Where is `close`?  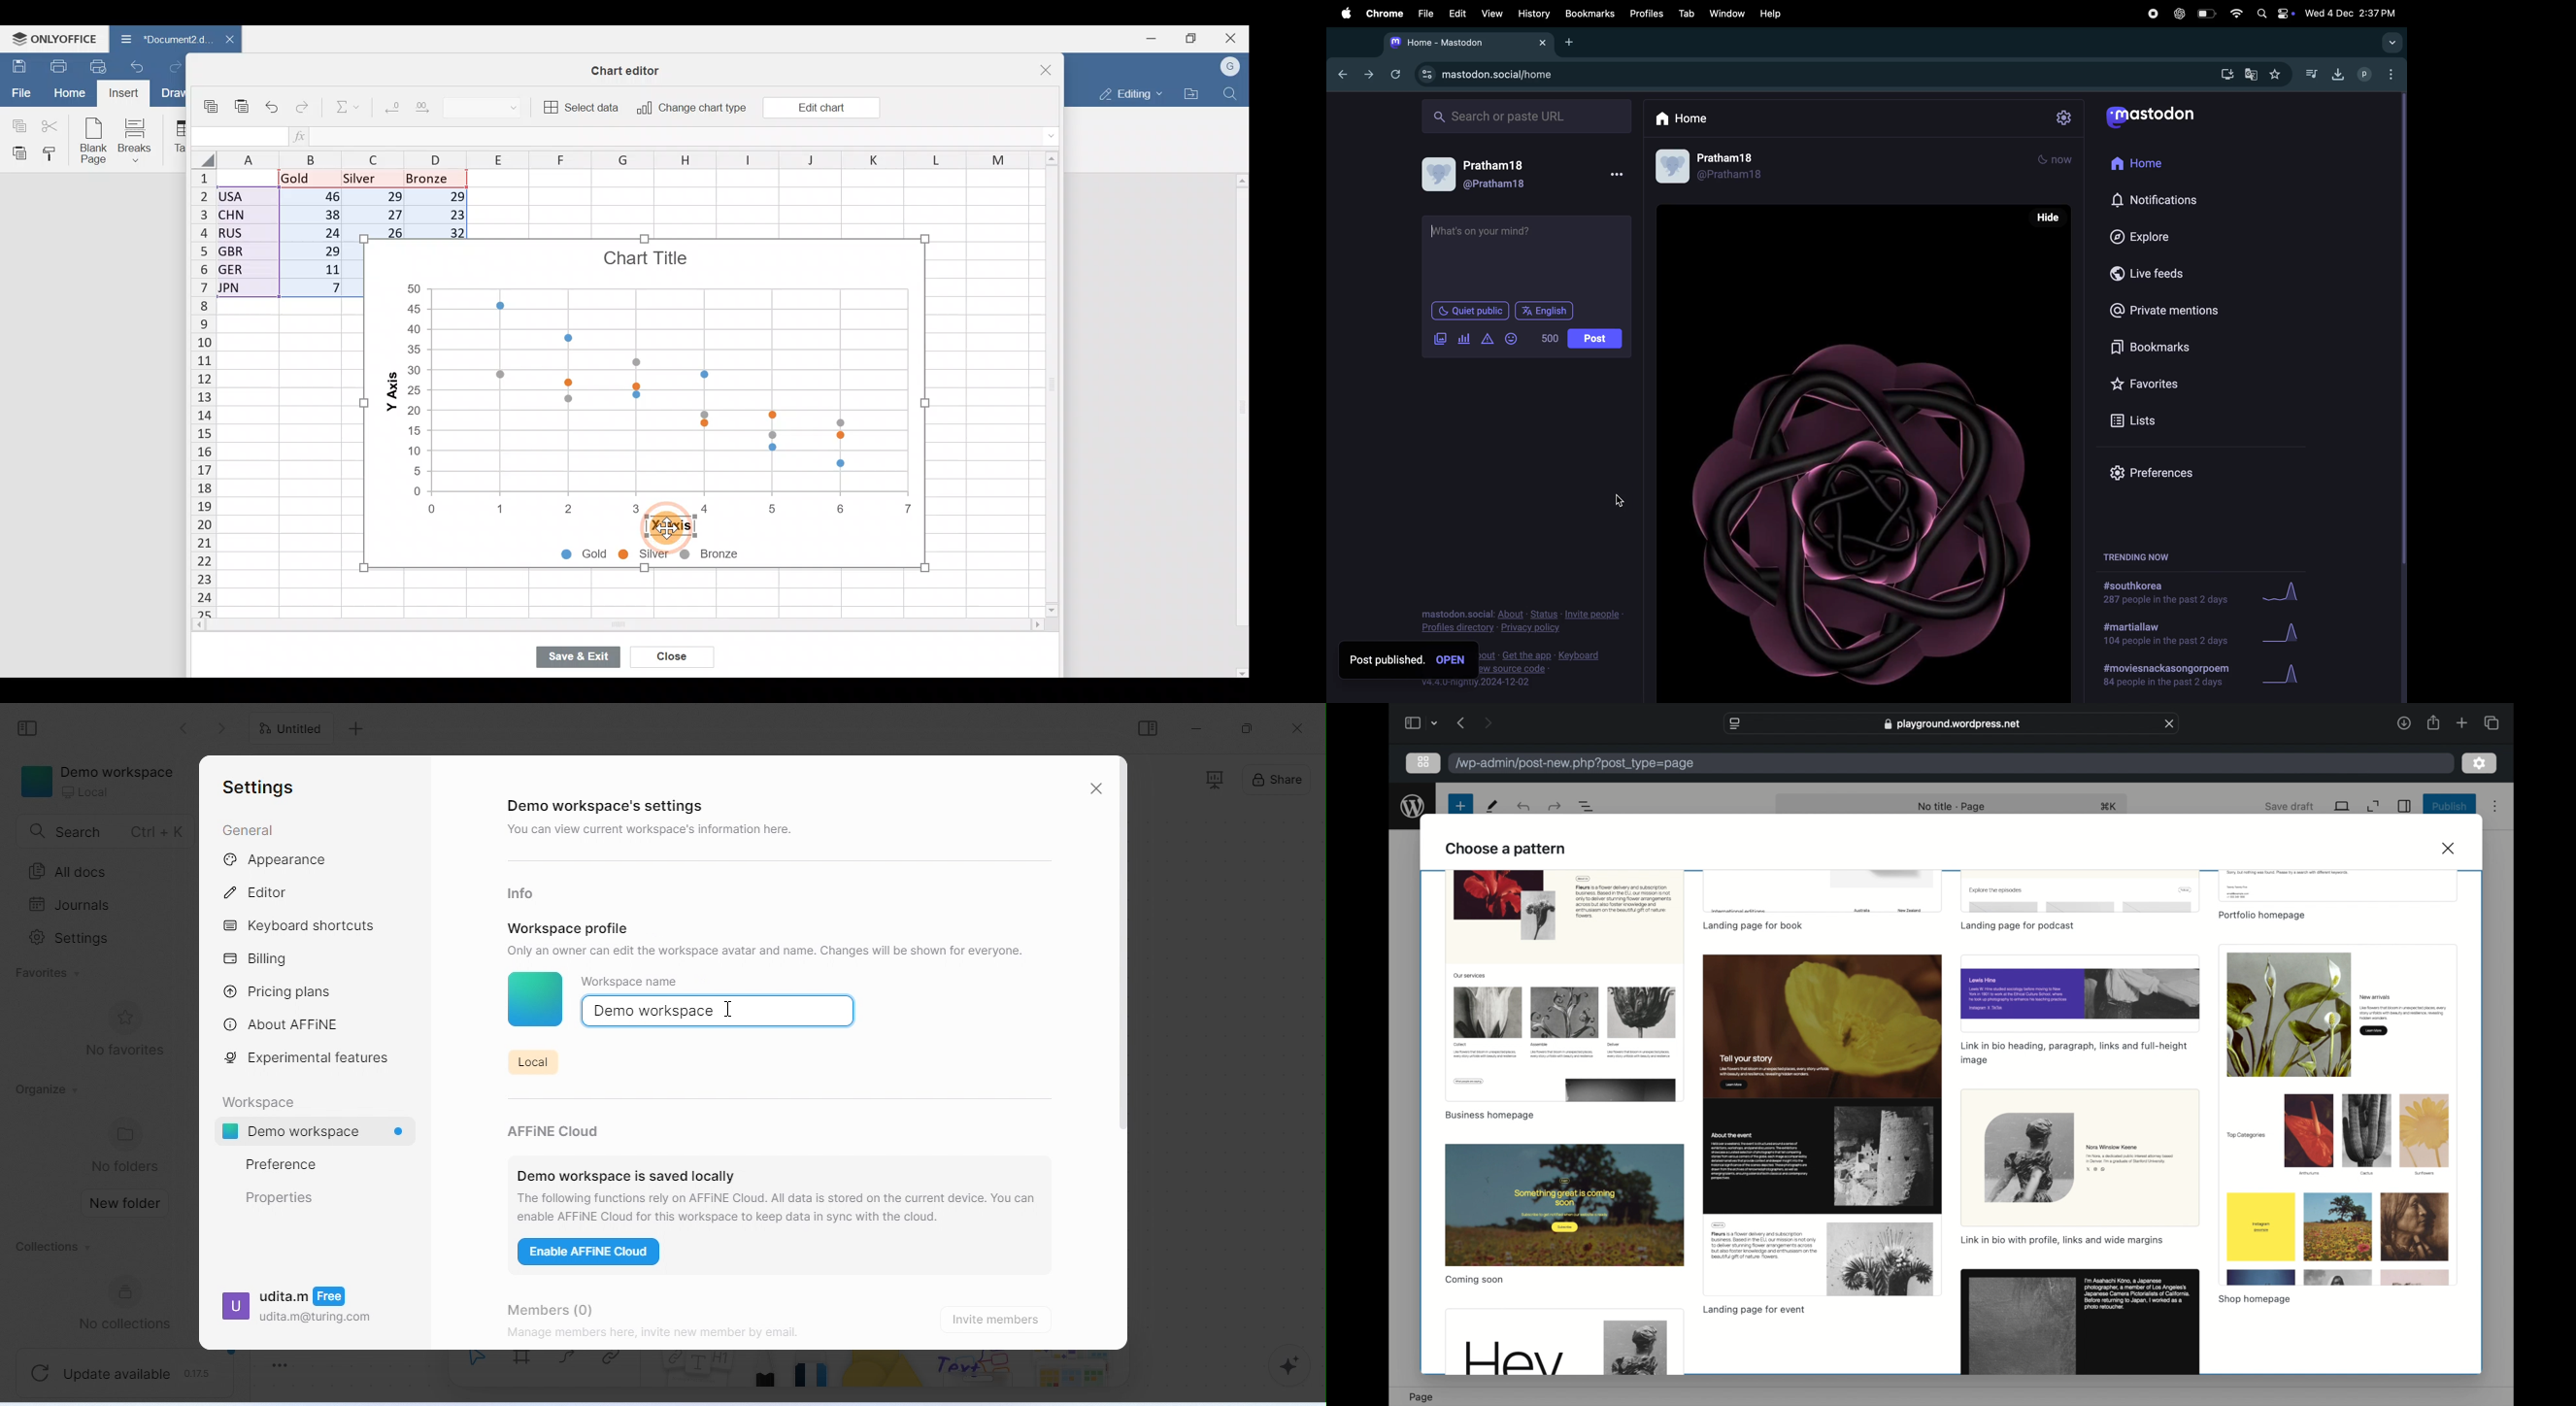 close is located at coordinates (1297, 728).